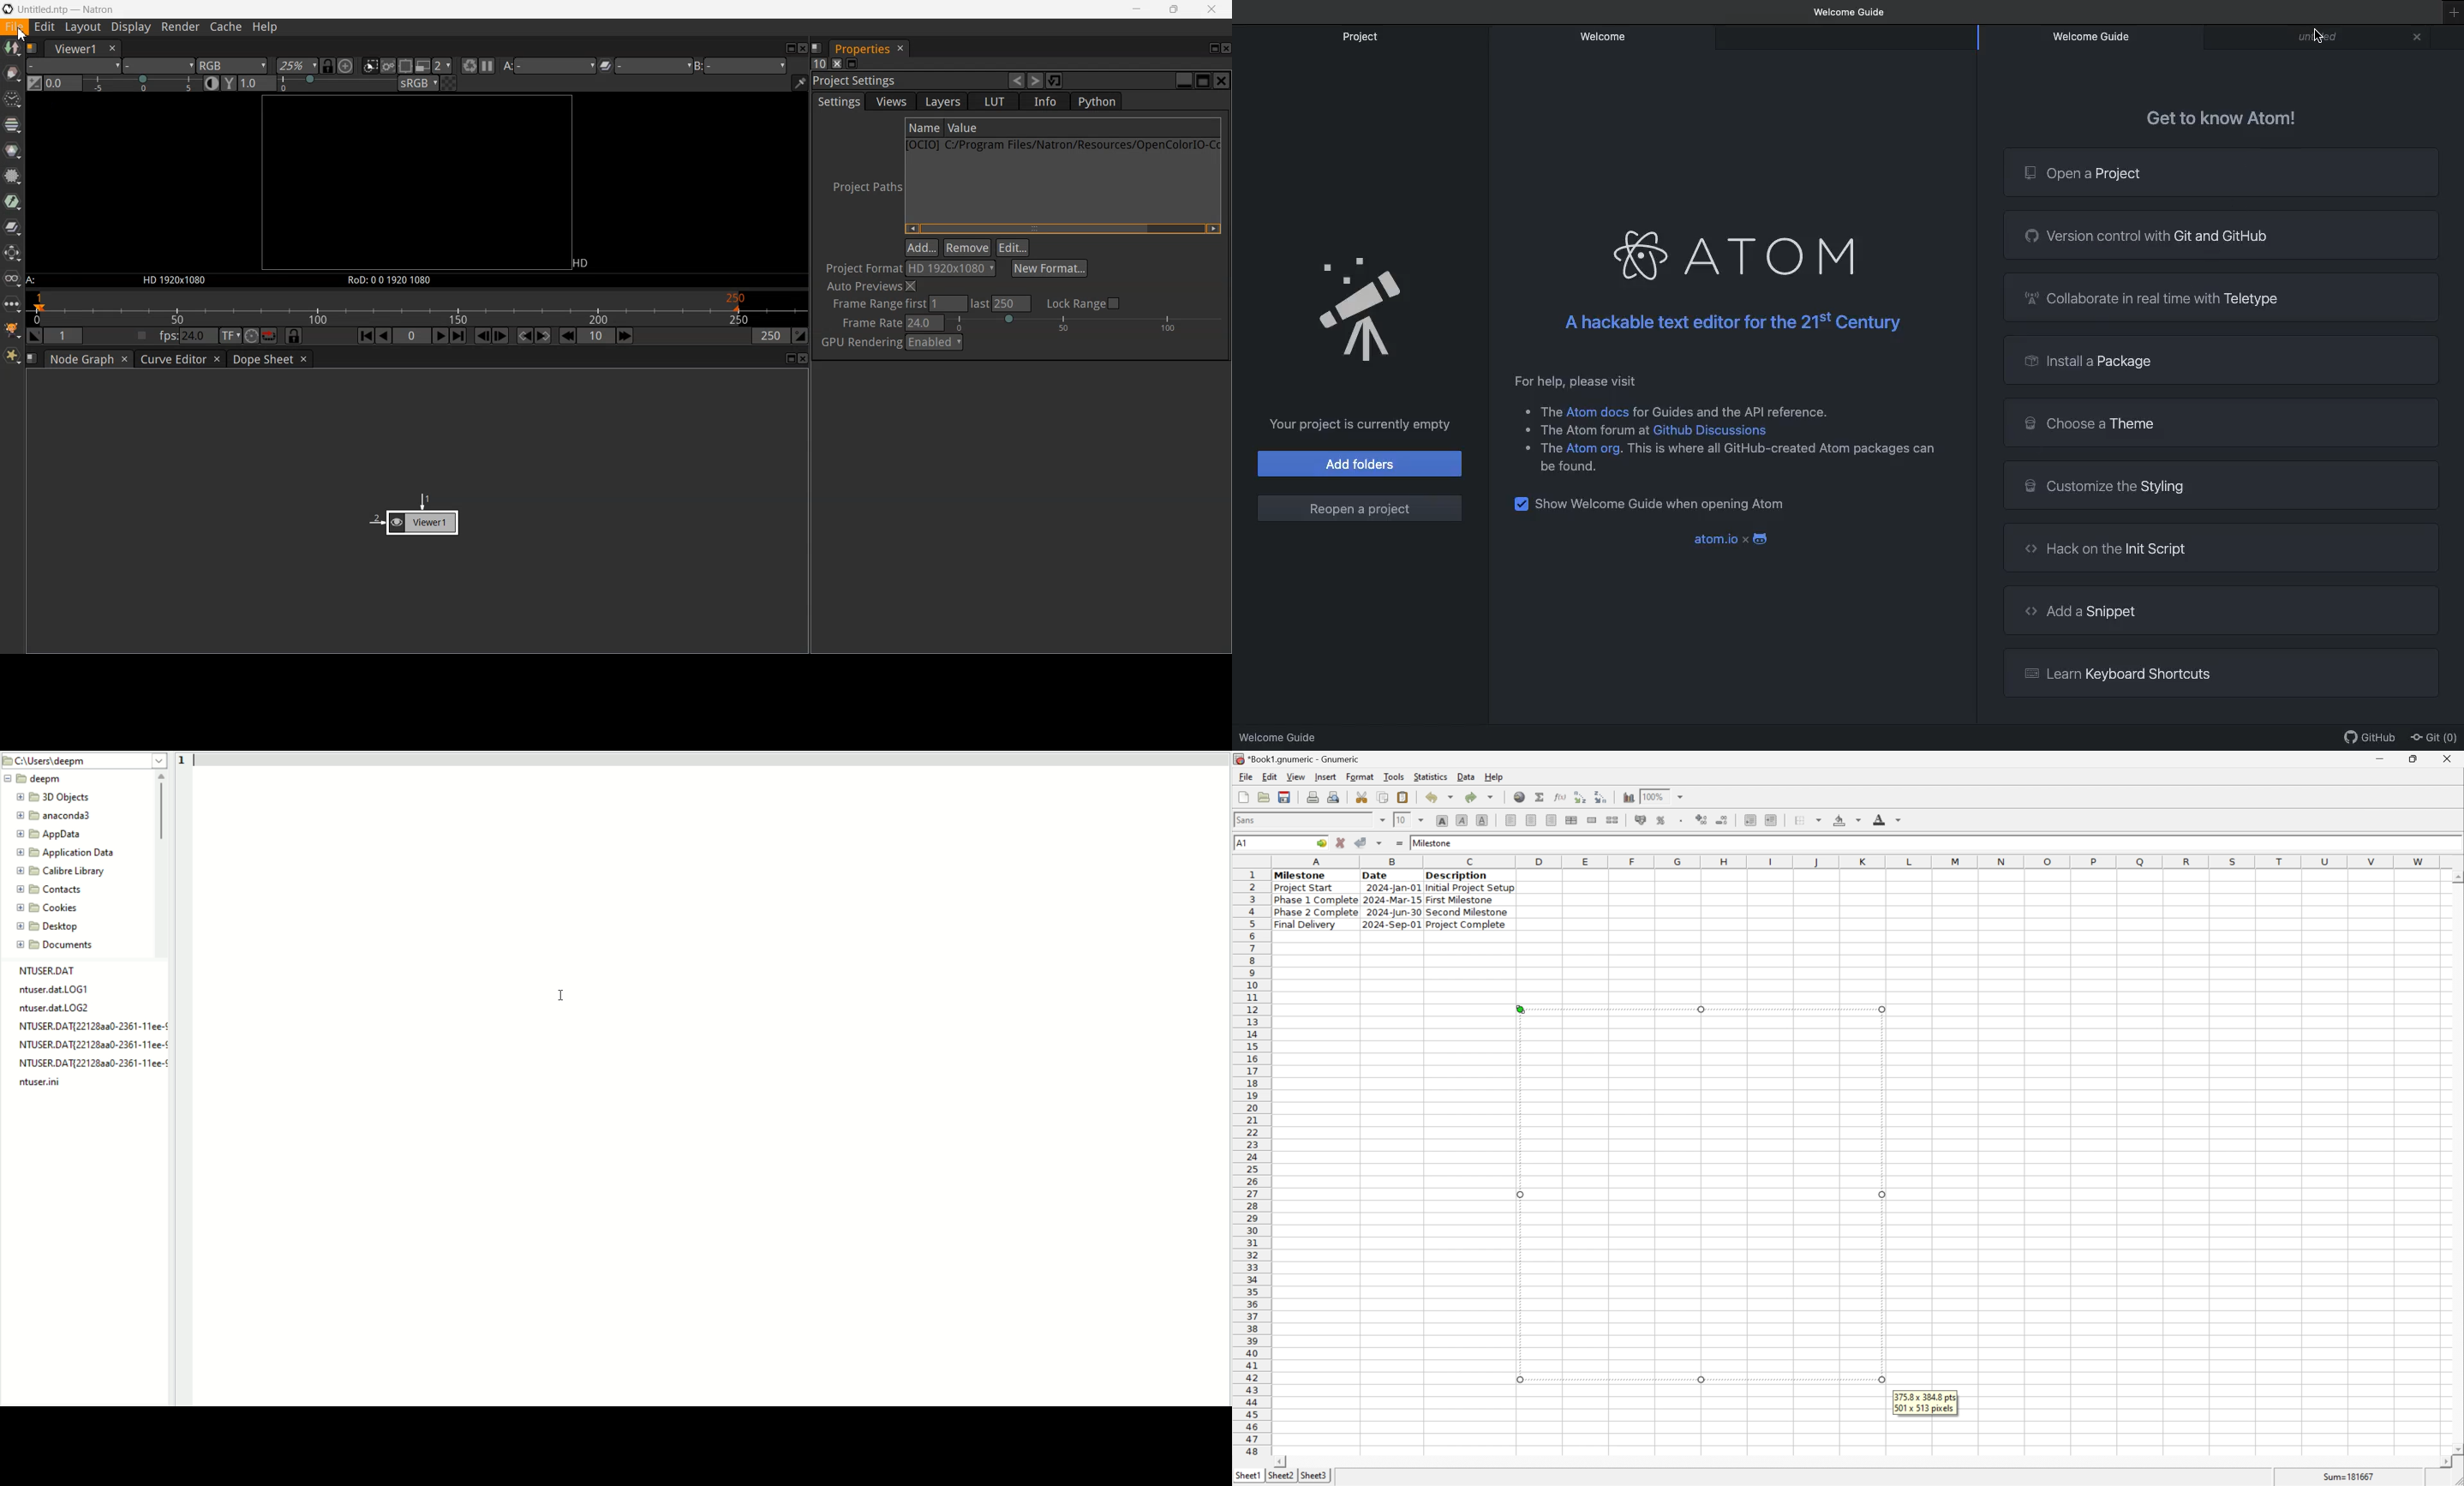 The width and height of the screenshot is (2464, 1512). What do you see at coordinates (1248, 819) in the screenshot?
I see `Sans` at bounding box center [1248, 819].